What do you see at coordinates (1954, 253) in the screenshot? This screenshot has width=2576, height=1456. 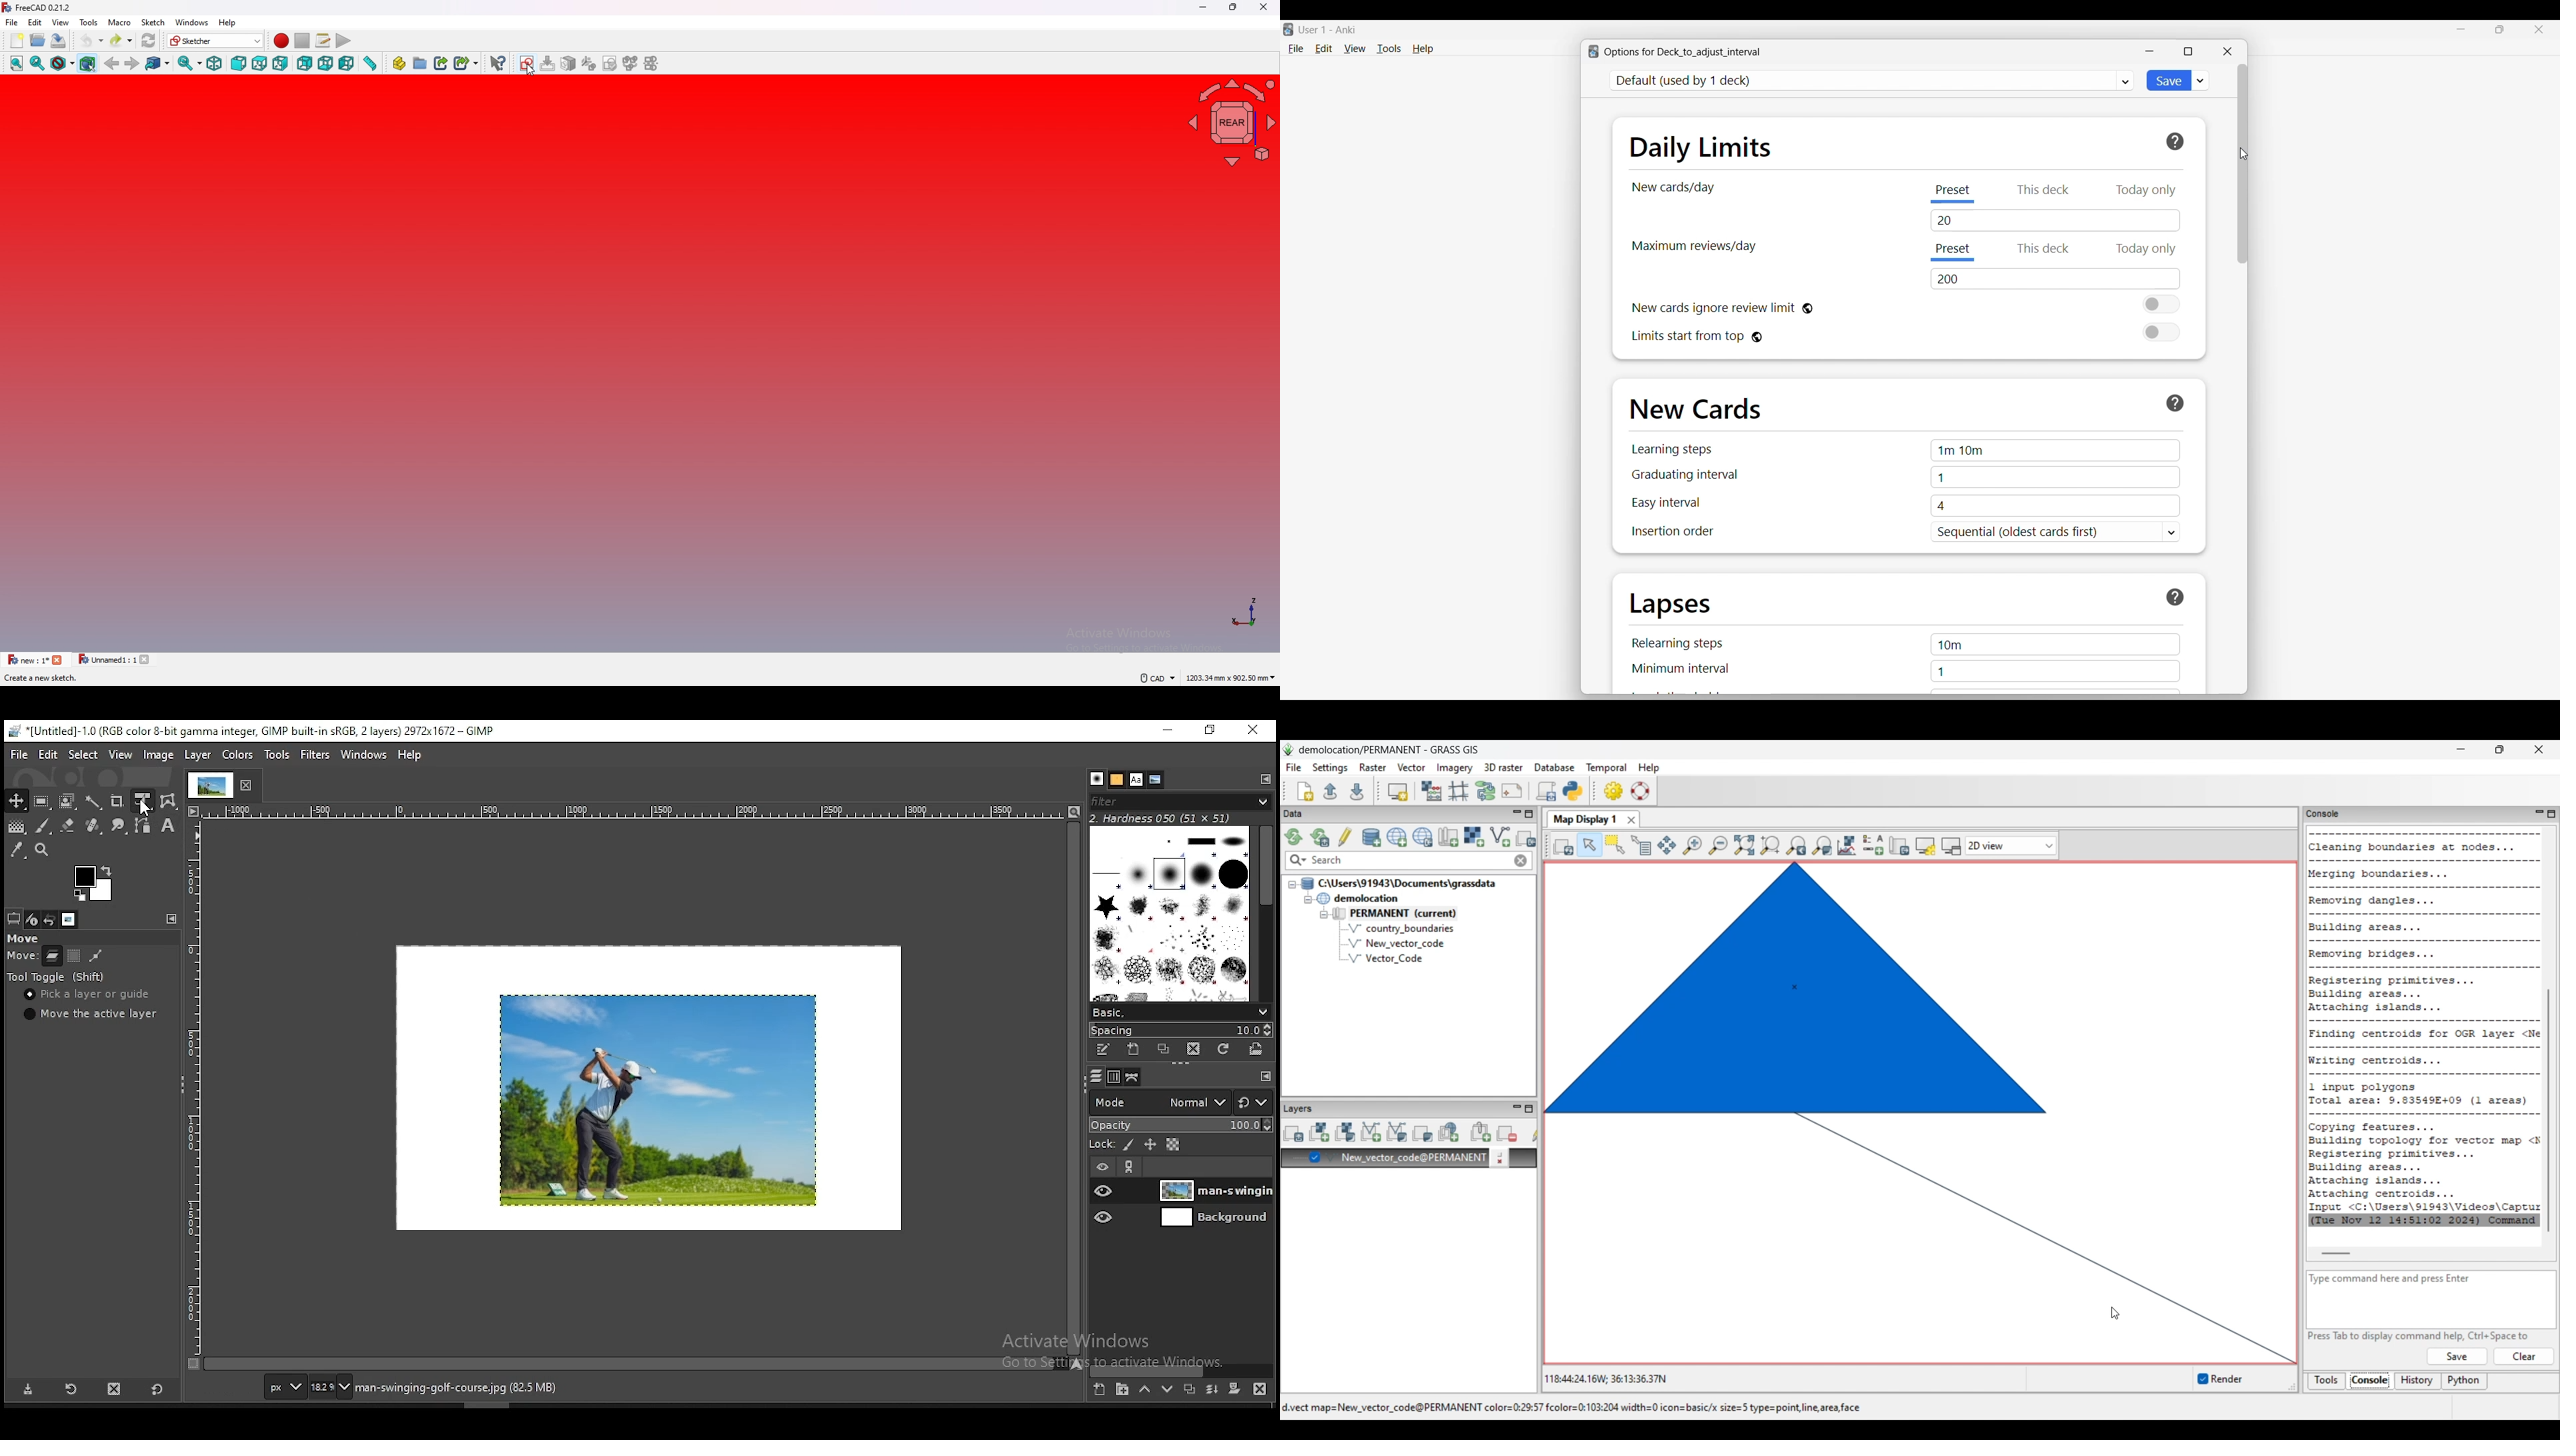 I see `Preset` at bounding box center [1954, 253].